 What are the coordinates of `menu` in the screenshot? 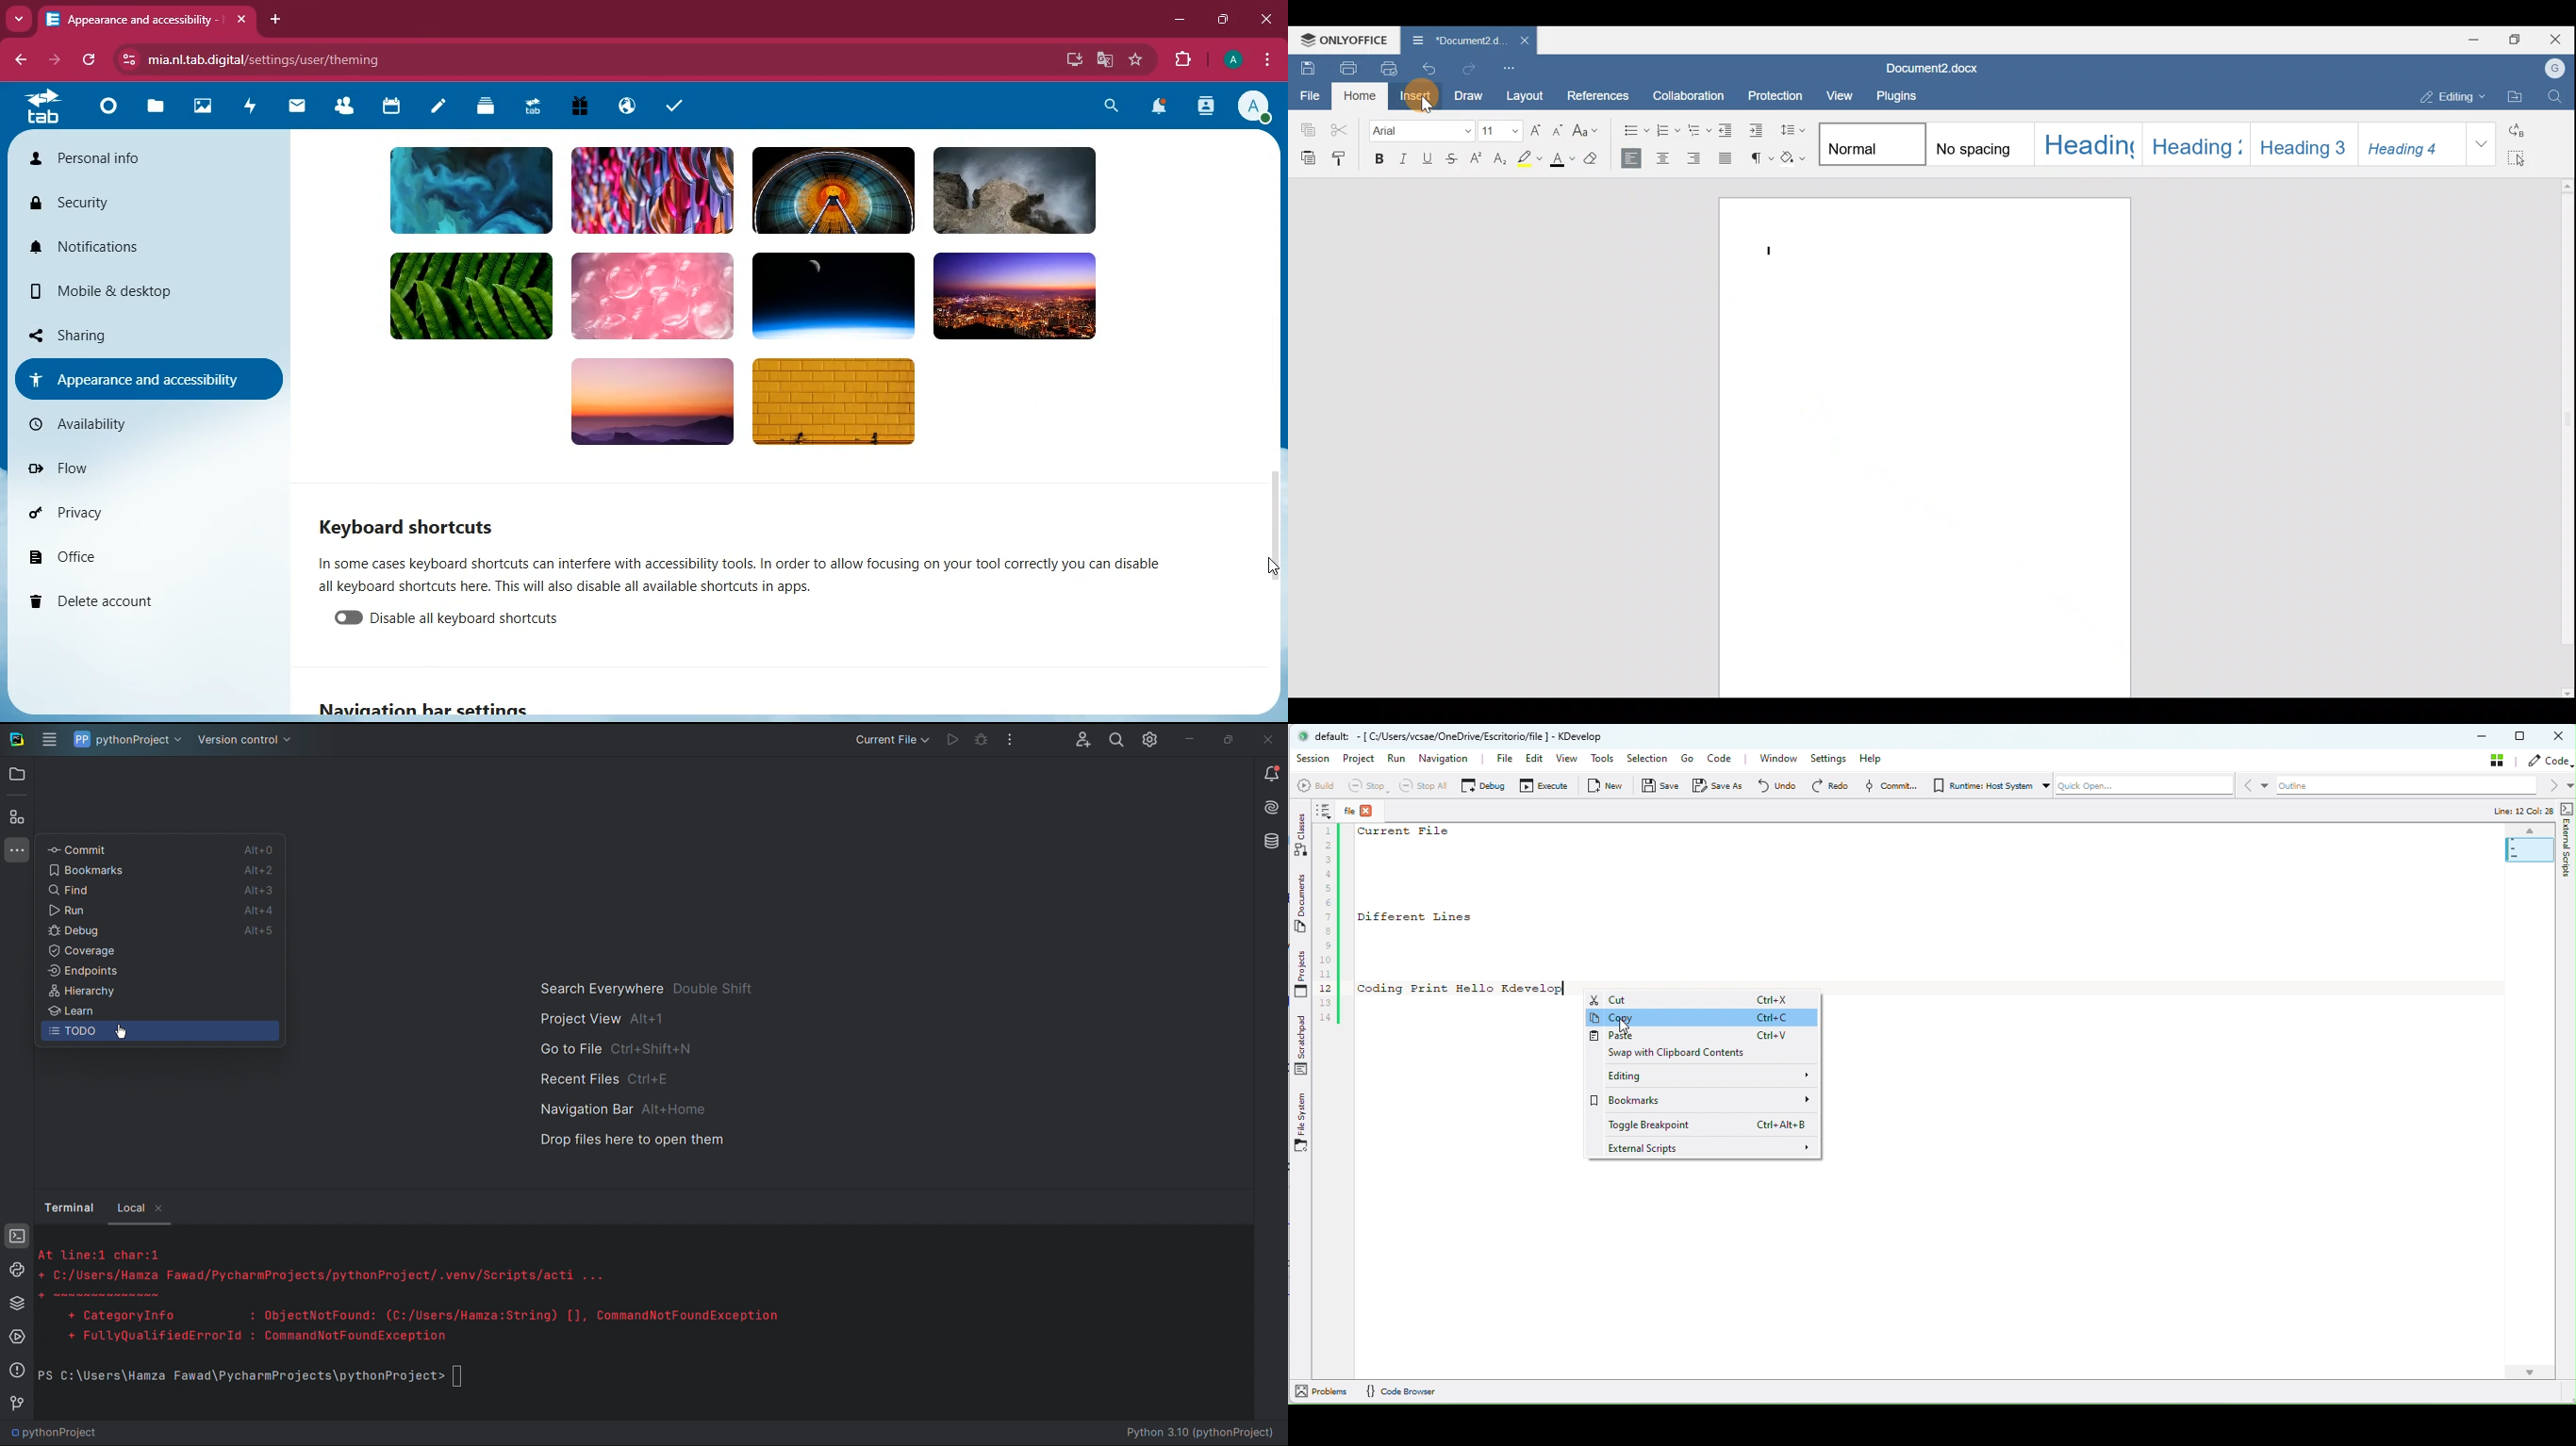 It's located at (1264, 58).